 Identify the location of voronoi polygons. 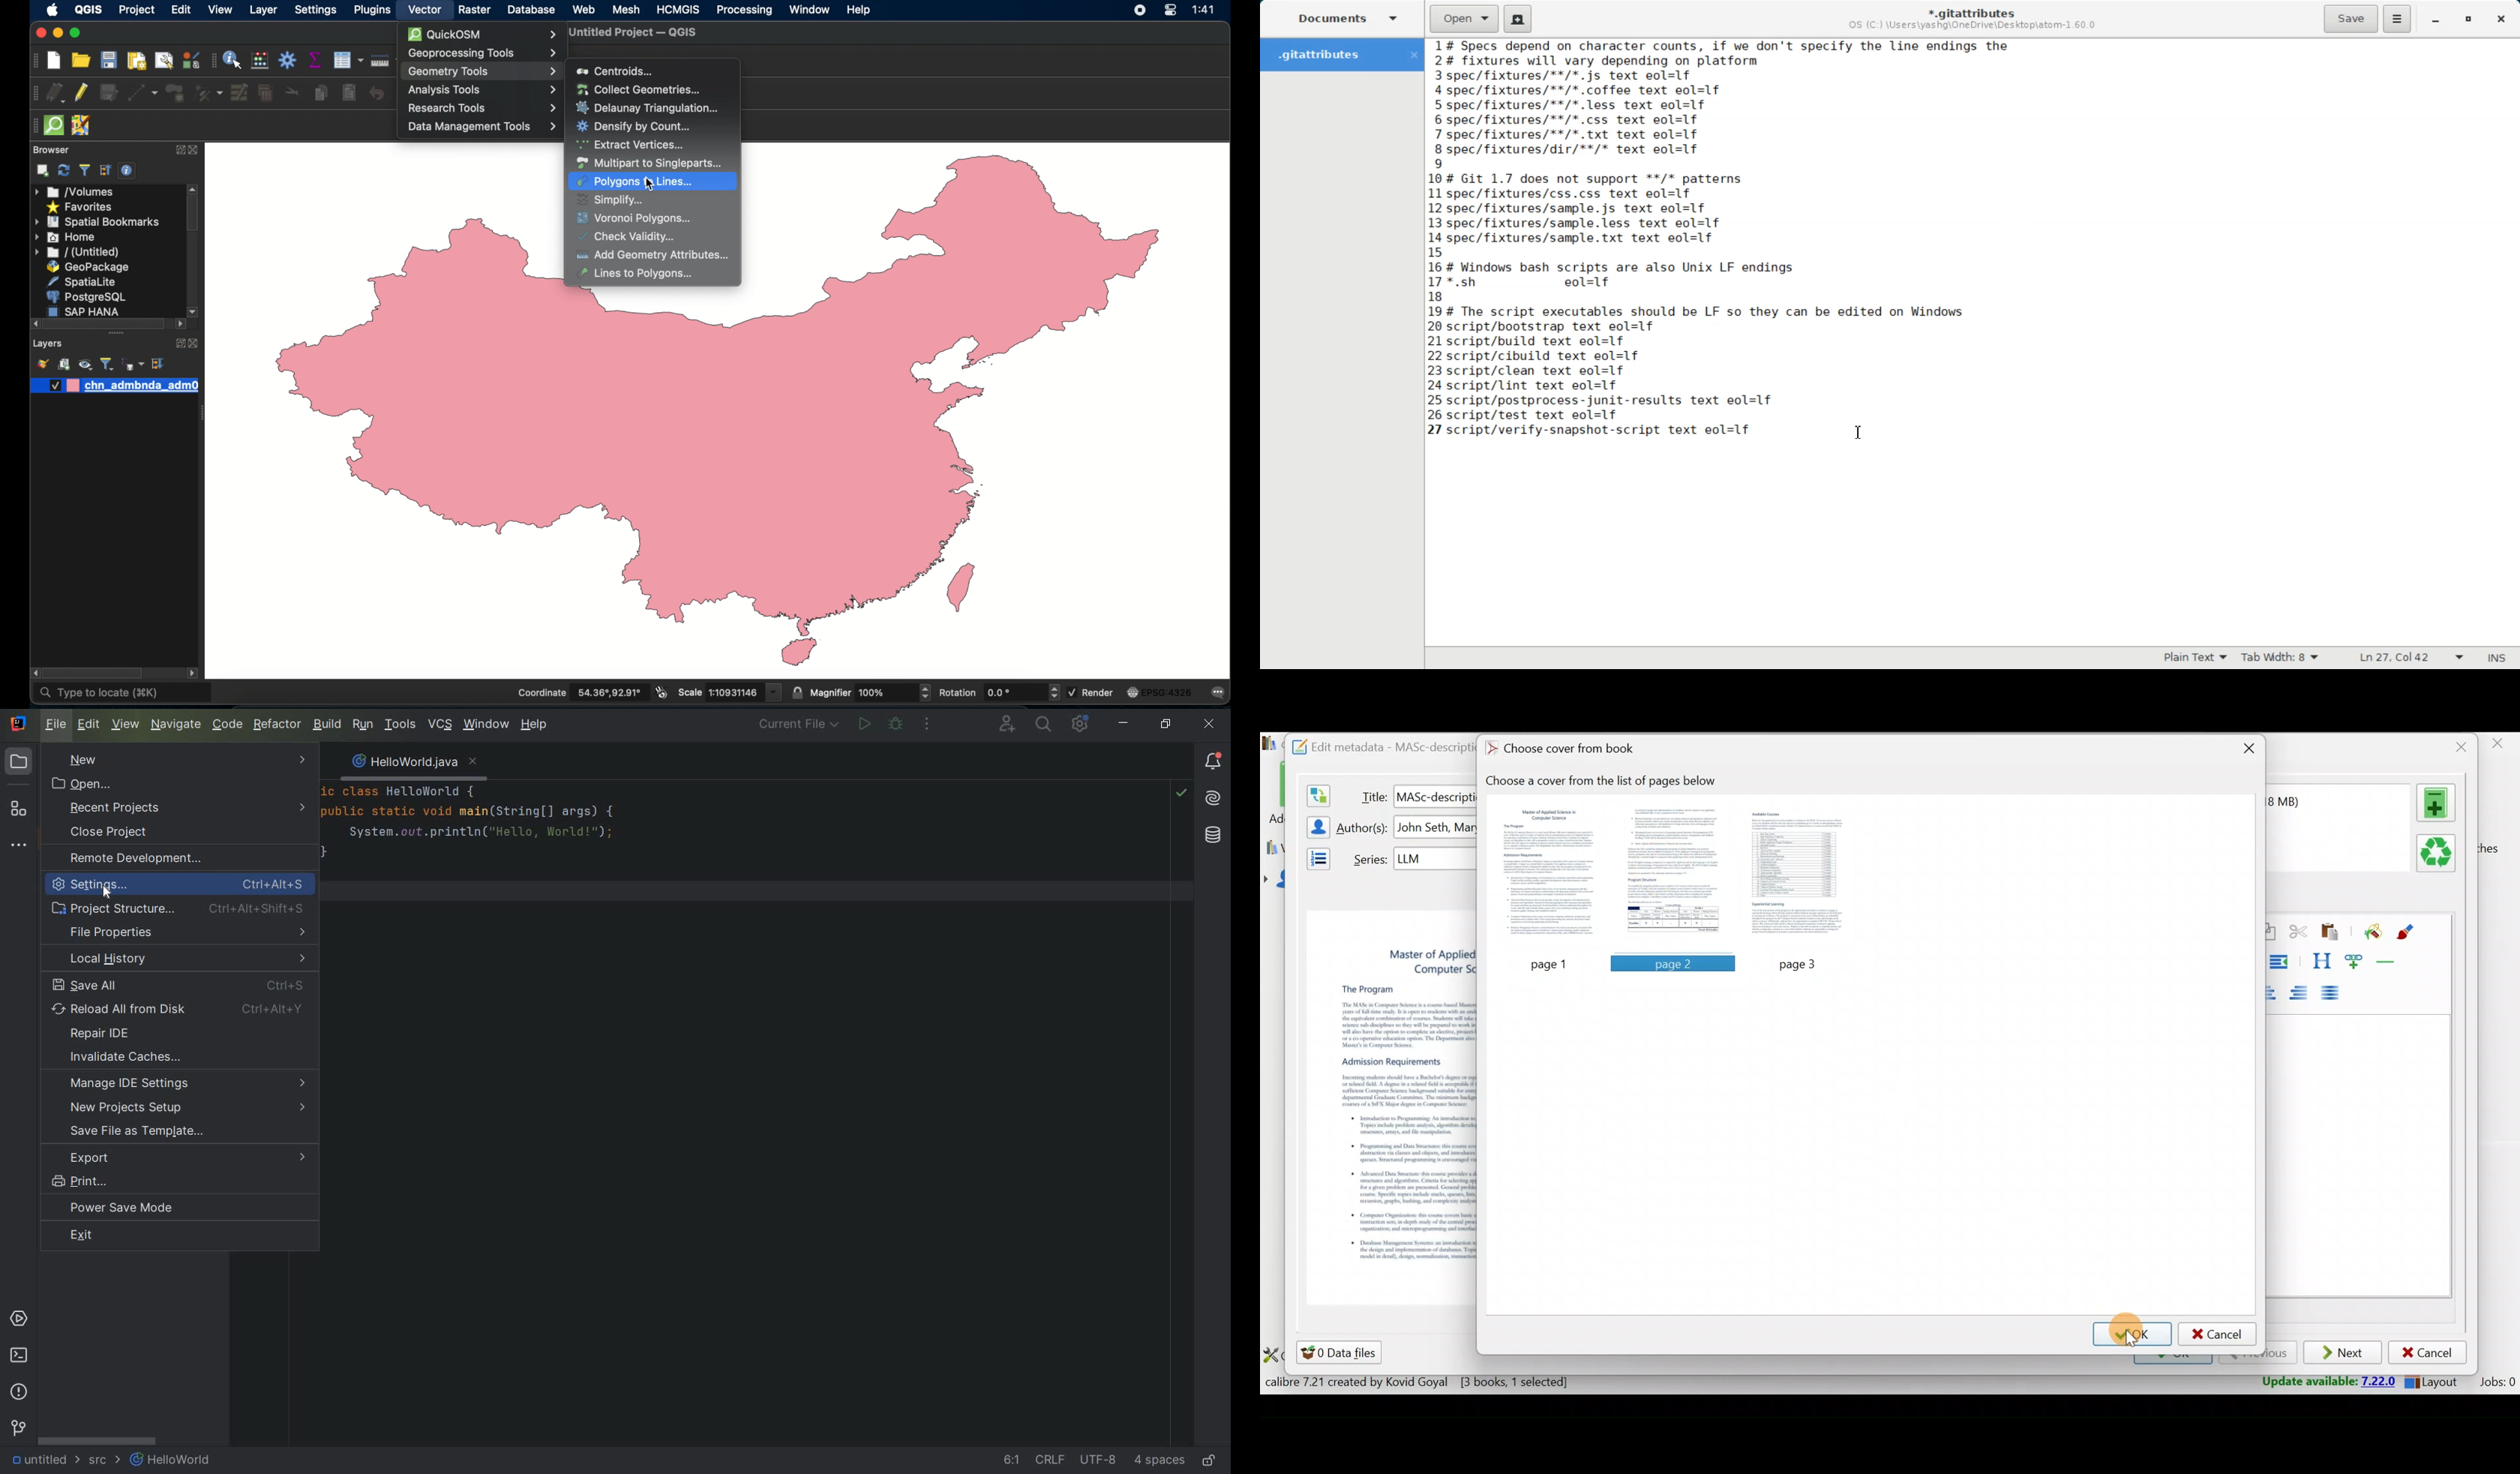
(636, 219).